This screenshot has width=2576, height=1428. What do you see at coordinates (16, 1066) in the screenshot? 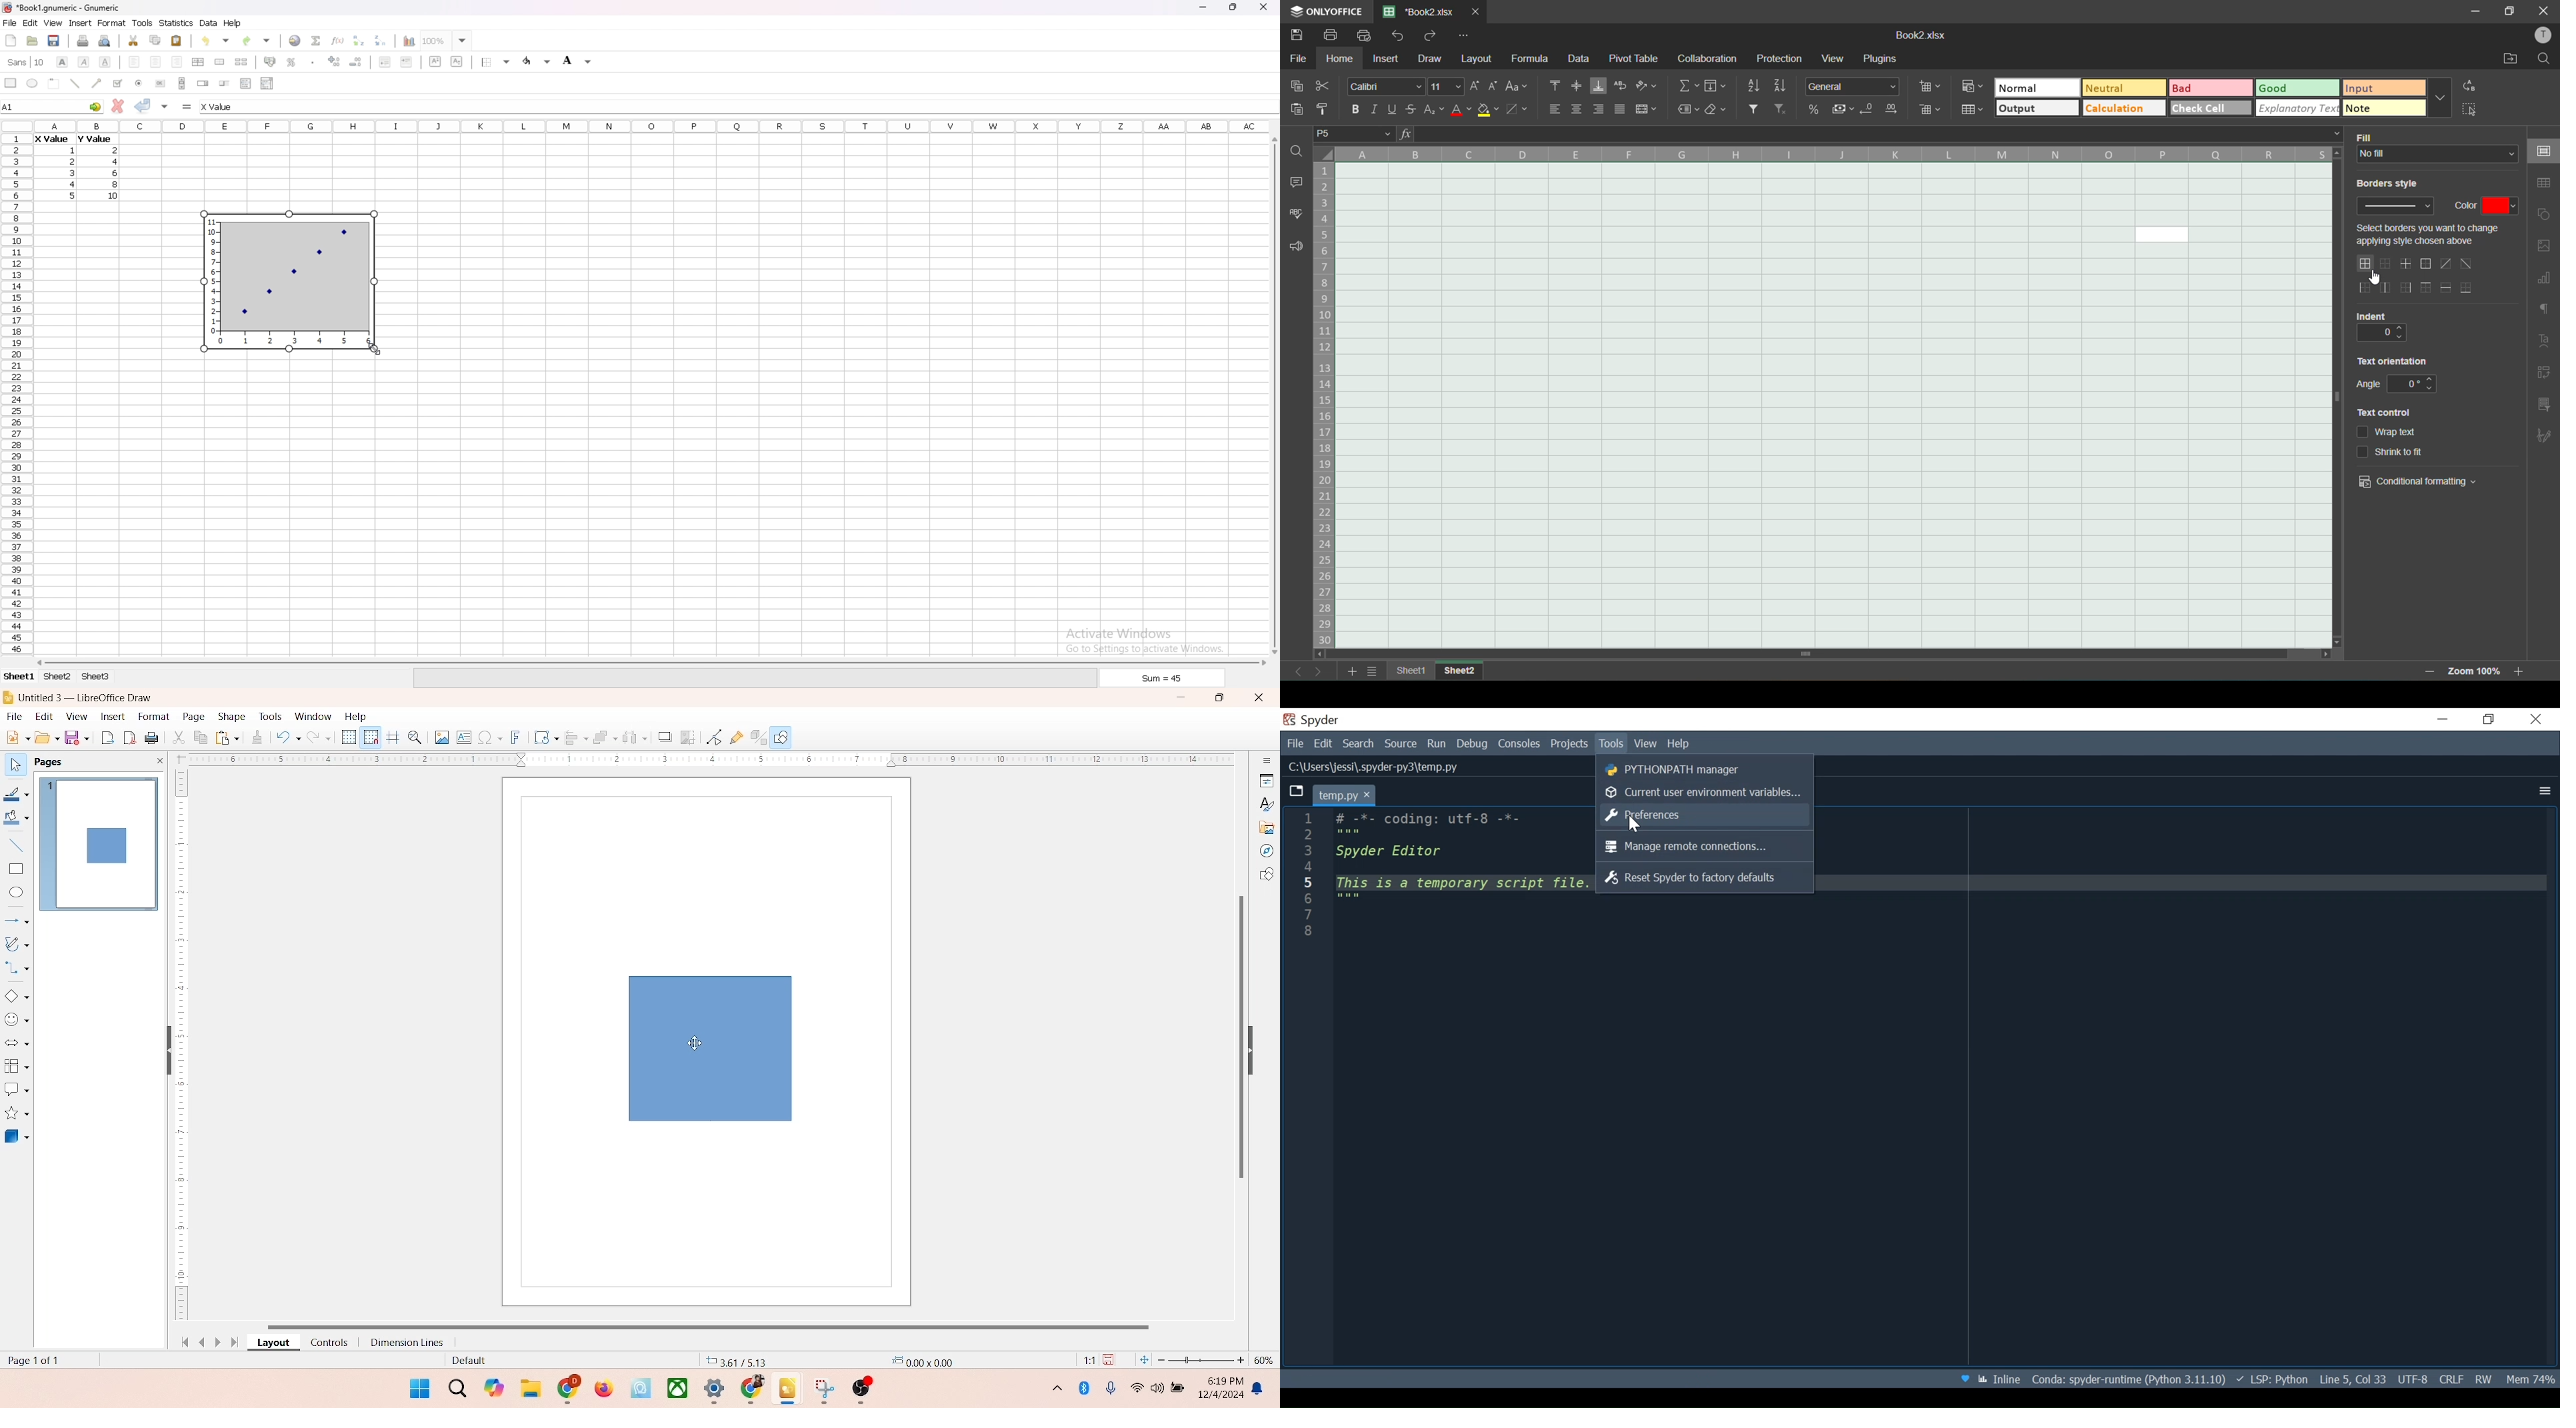
I see `flowchart` at bounding box center [16, 1066].